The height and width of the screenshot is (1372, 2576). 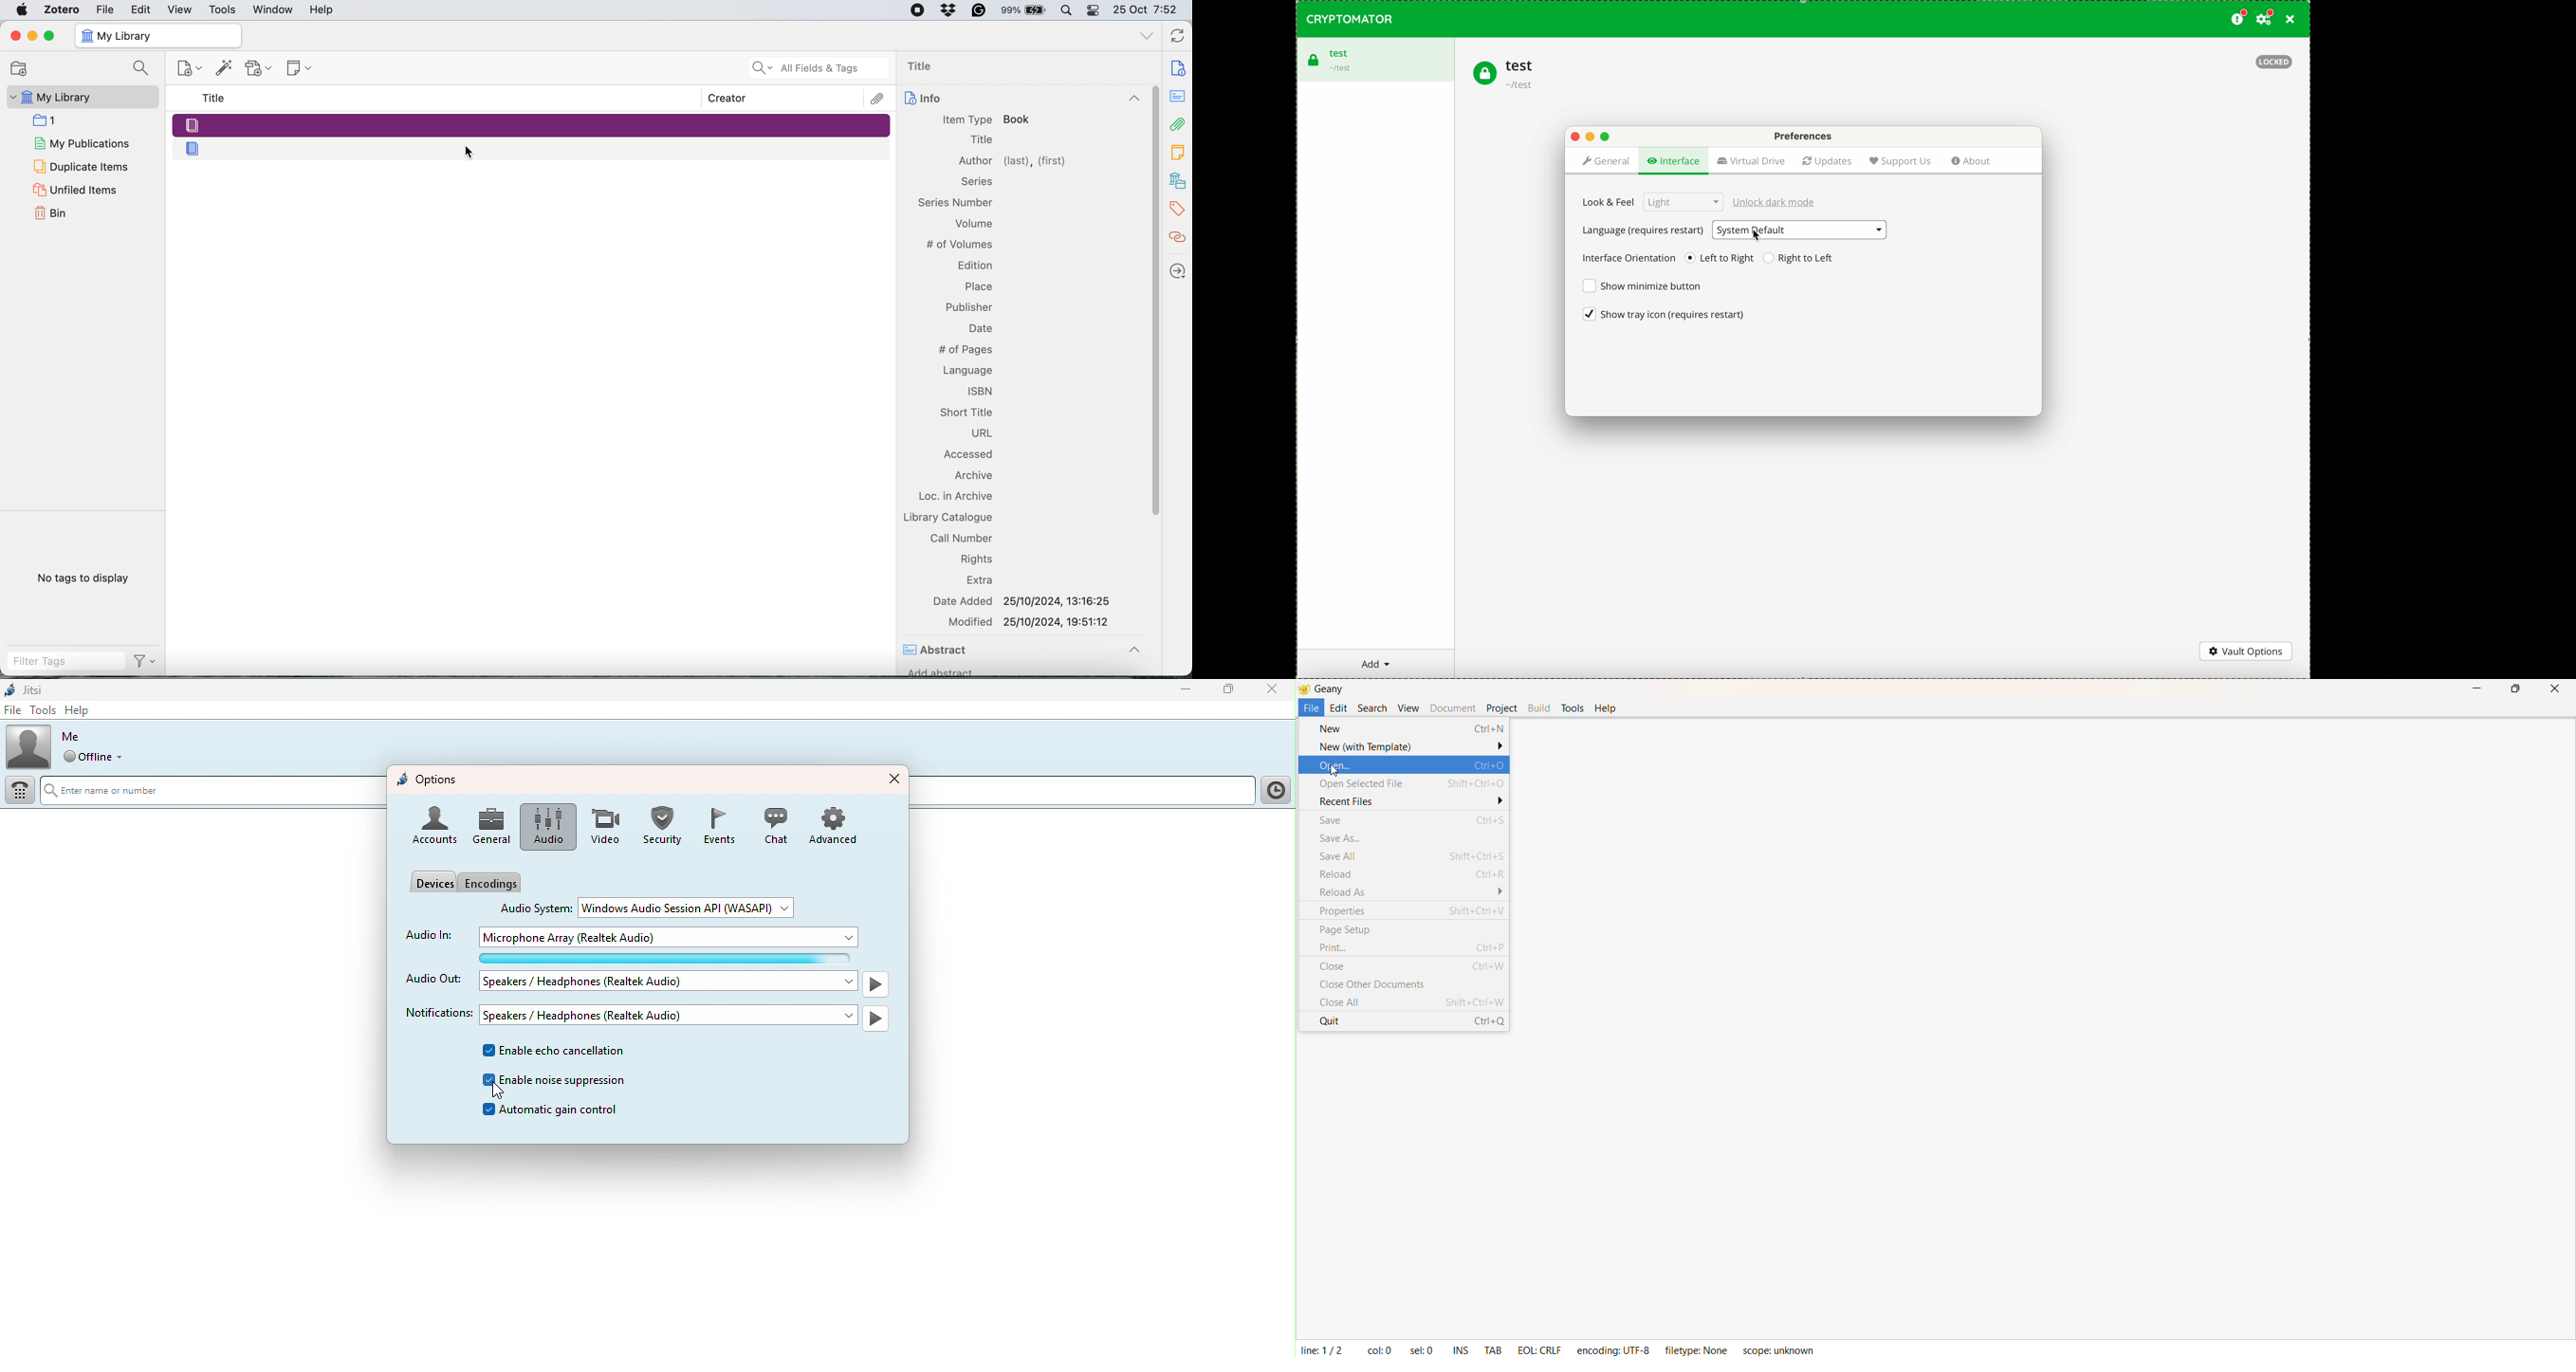 What do you see at coordinates (142, 9) in the screenshot?
I see `Edit` at bounding box center [142, 9].